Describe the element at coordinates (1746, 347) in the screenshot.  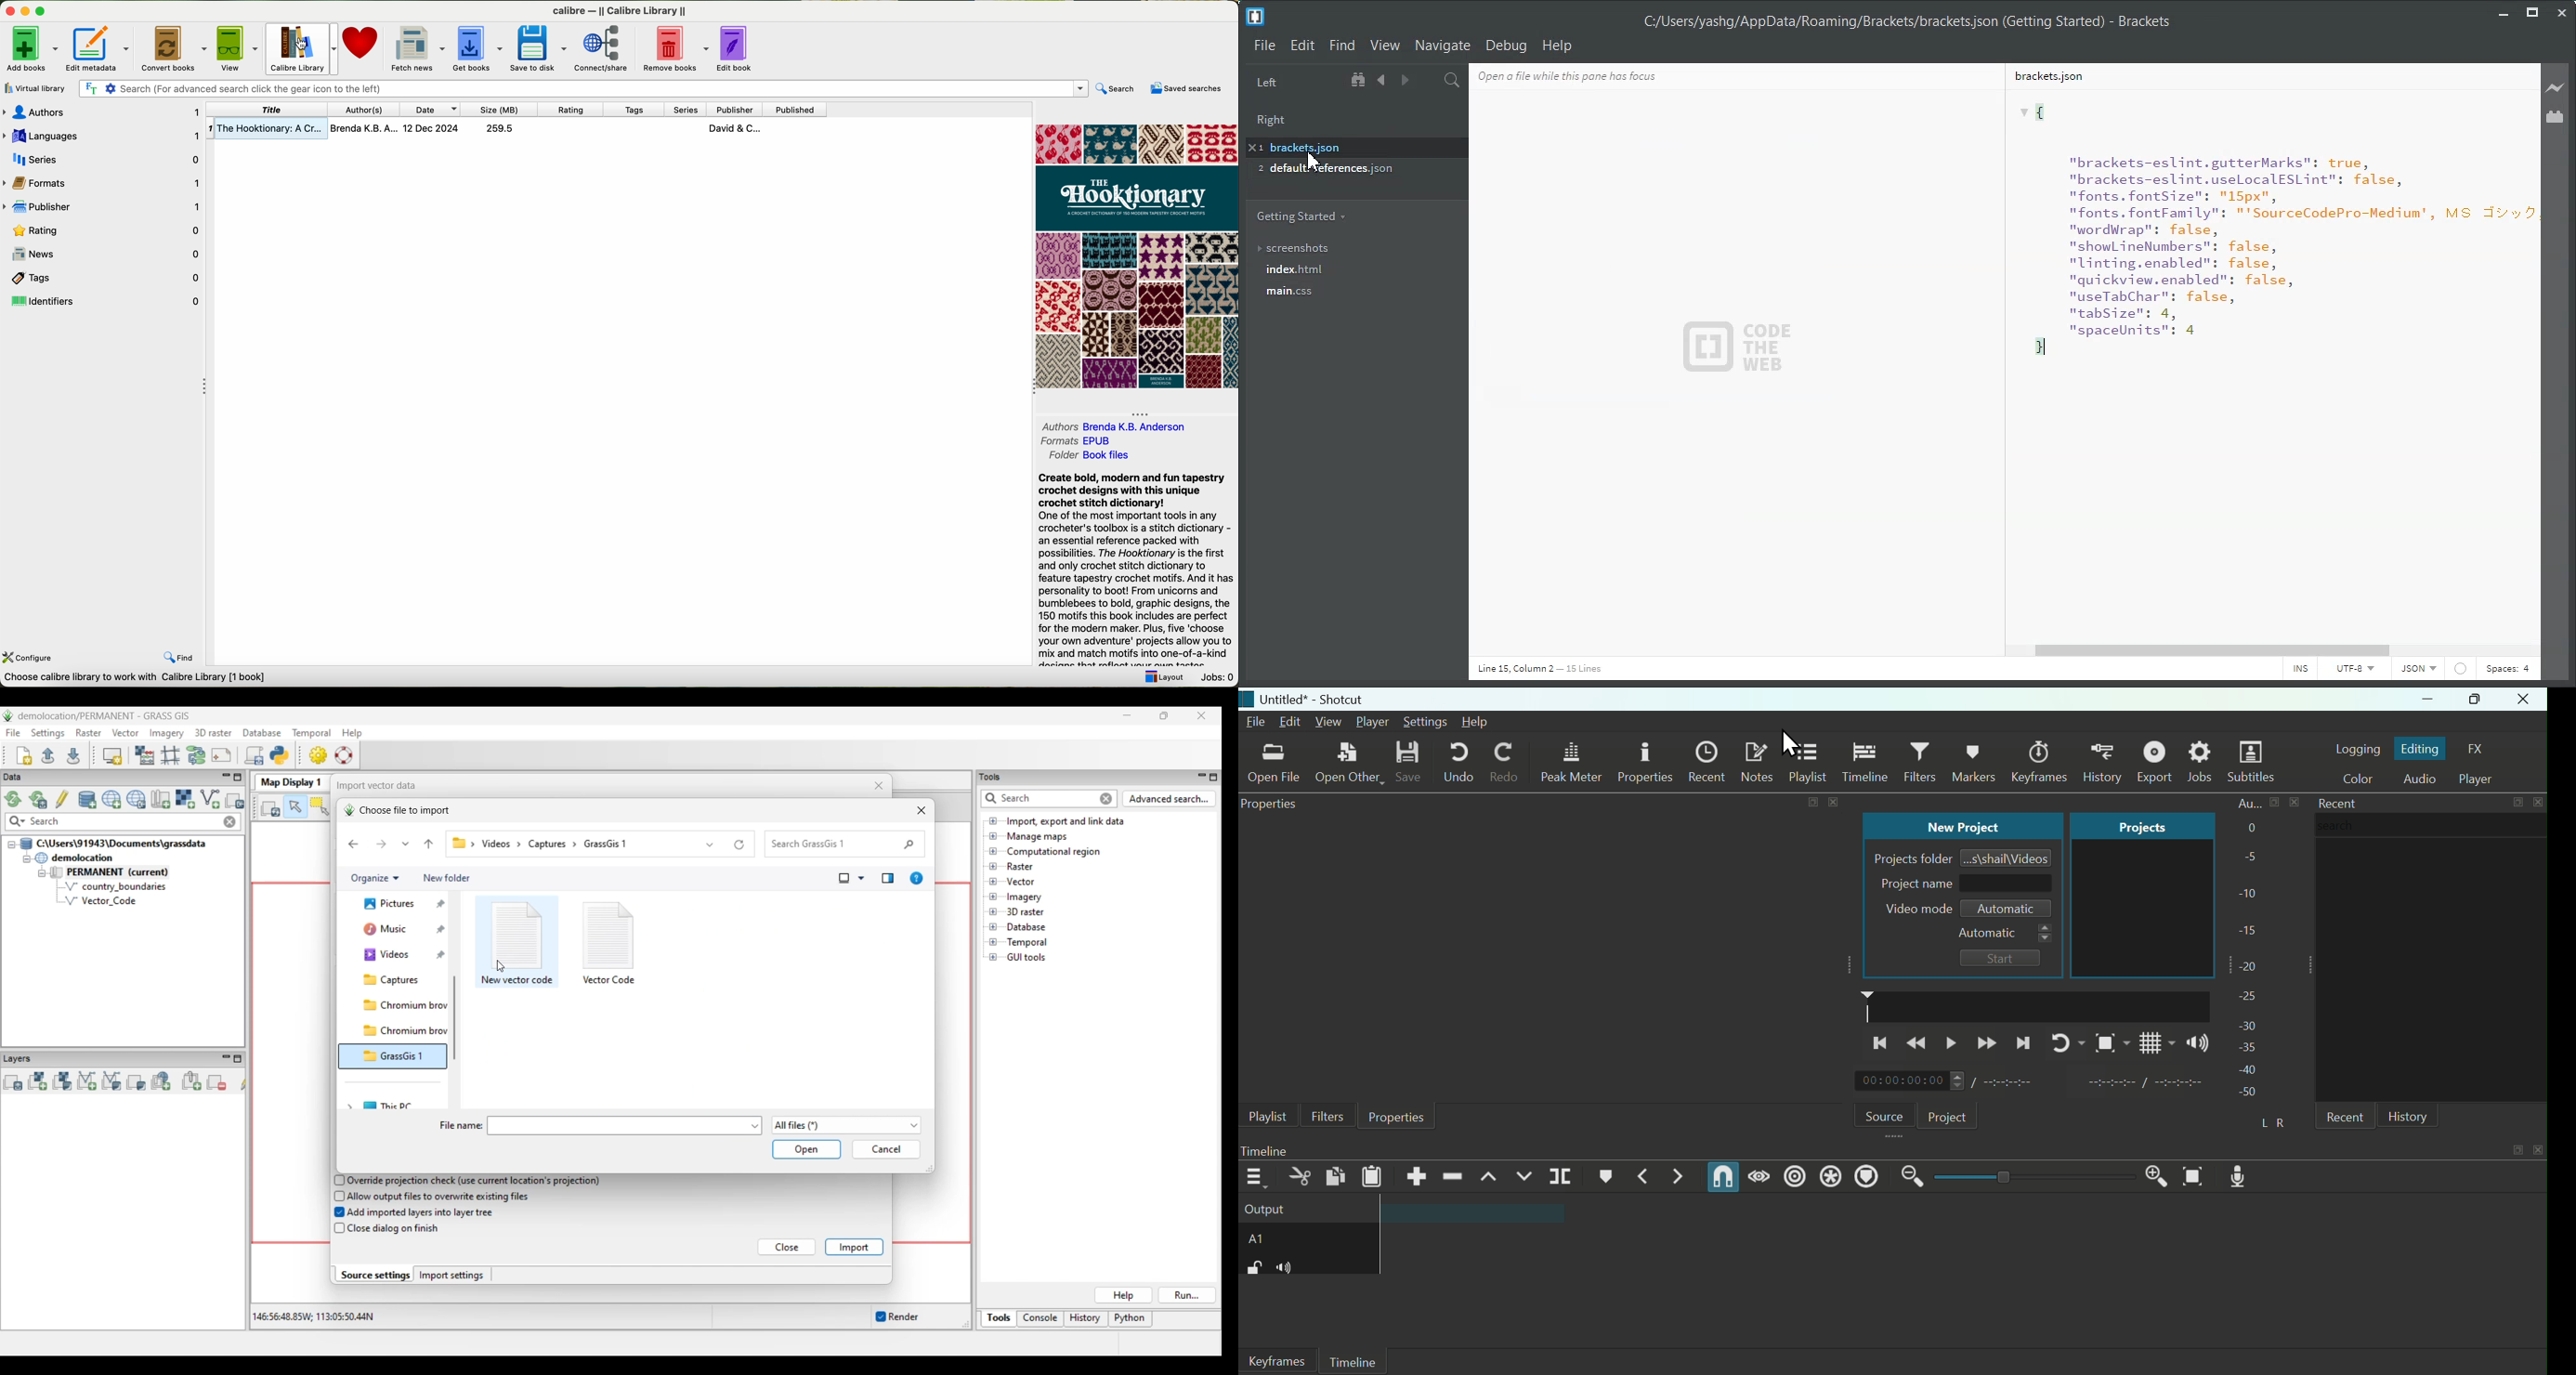
I see `image` at that location.